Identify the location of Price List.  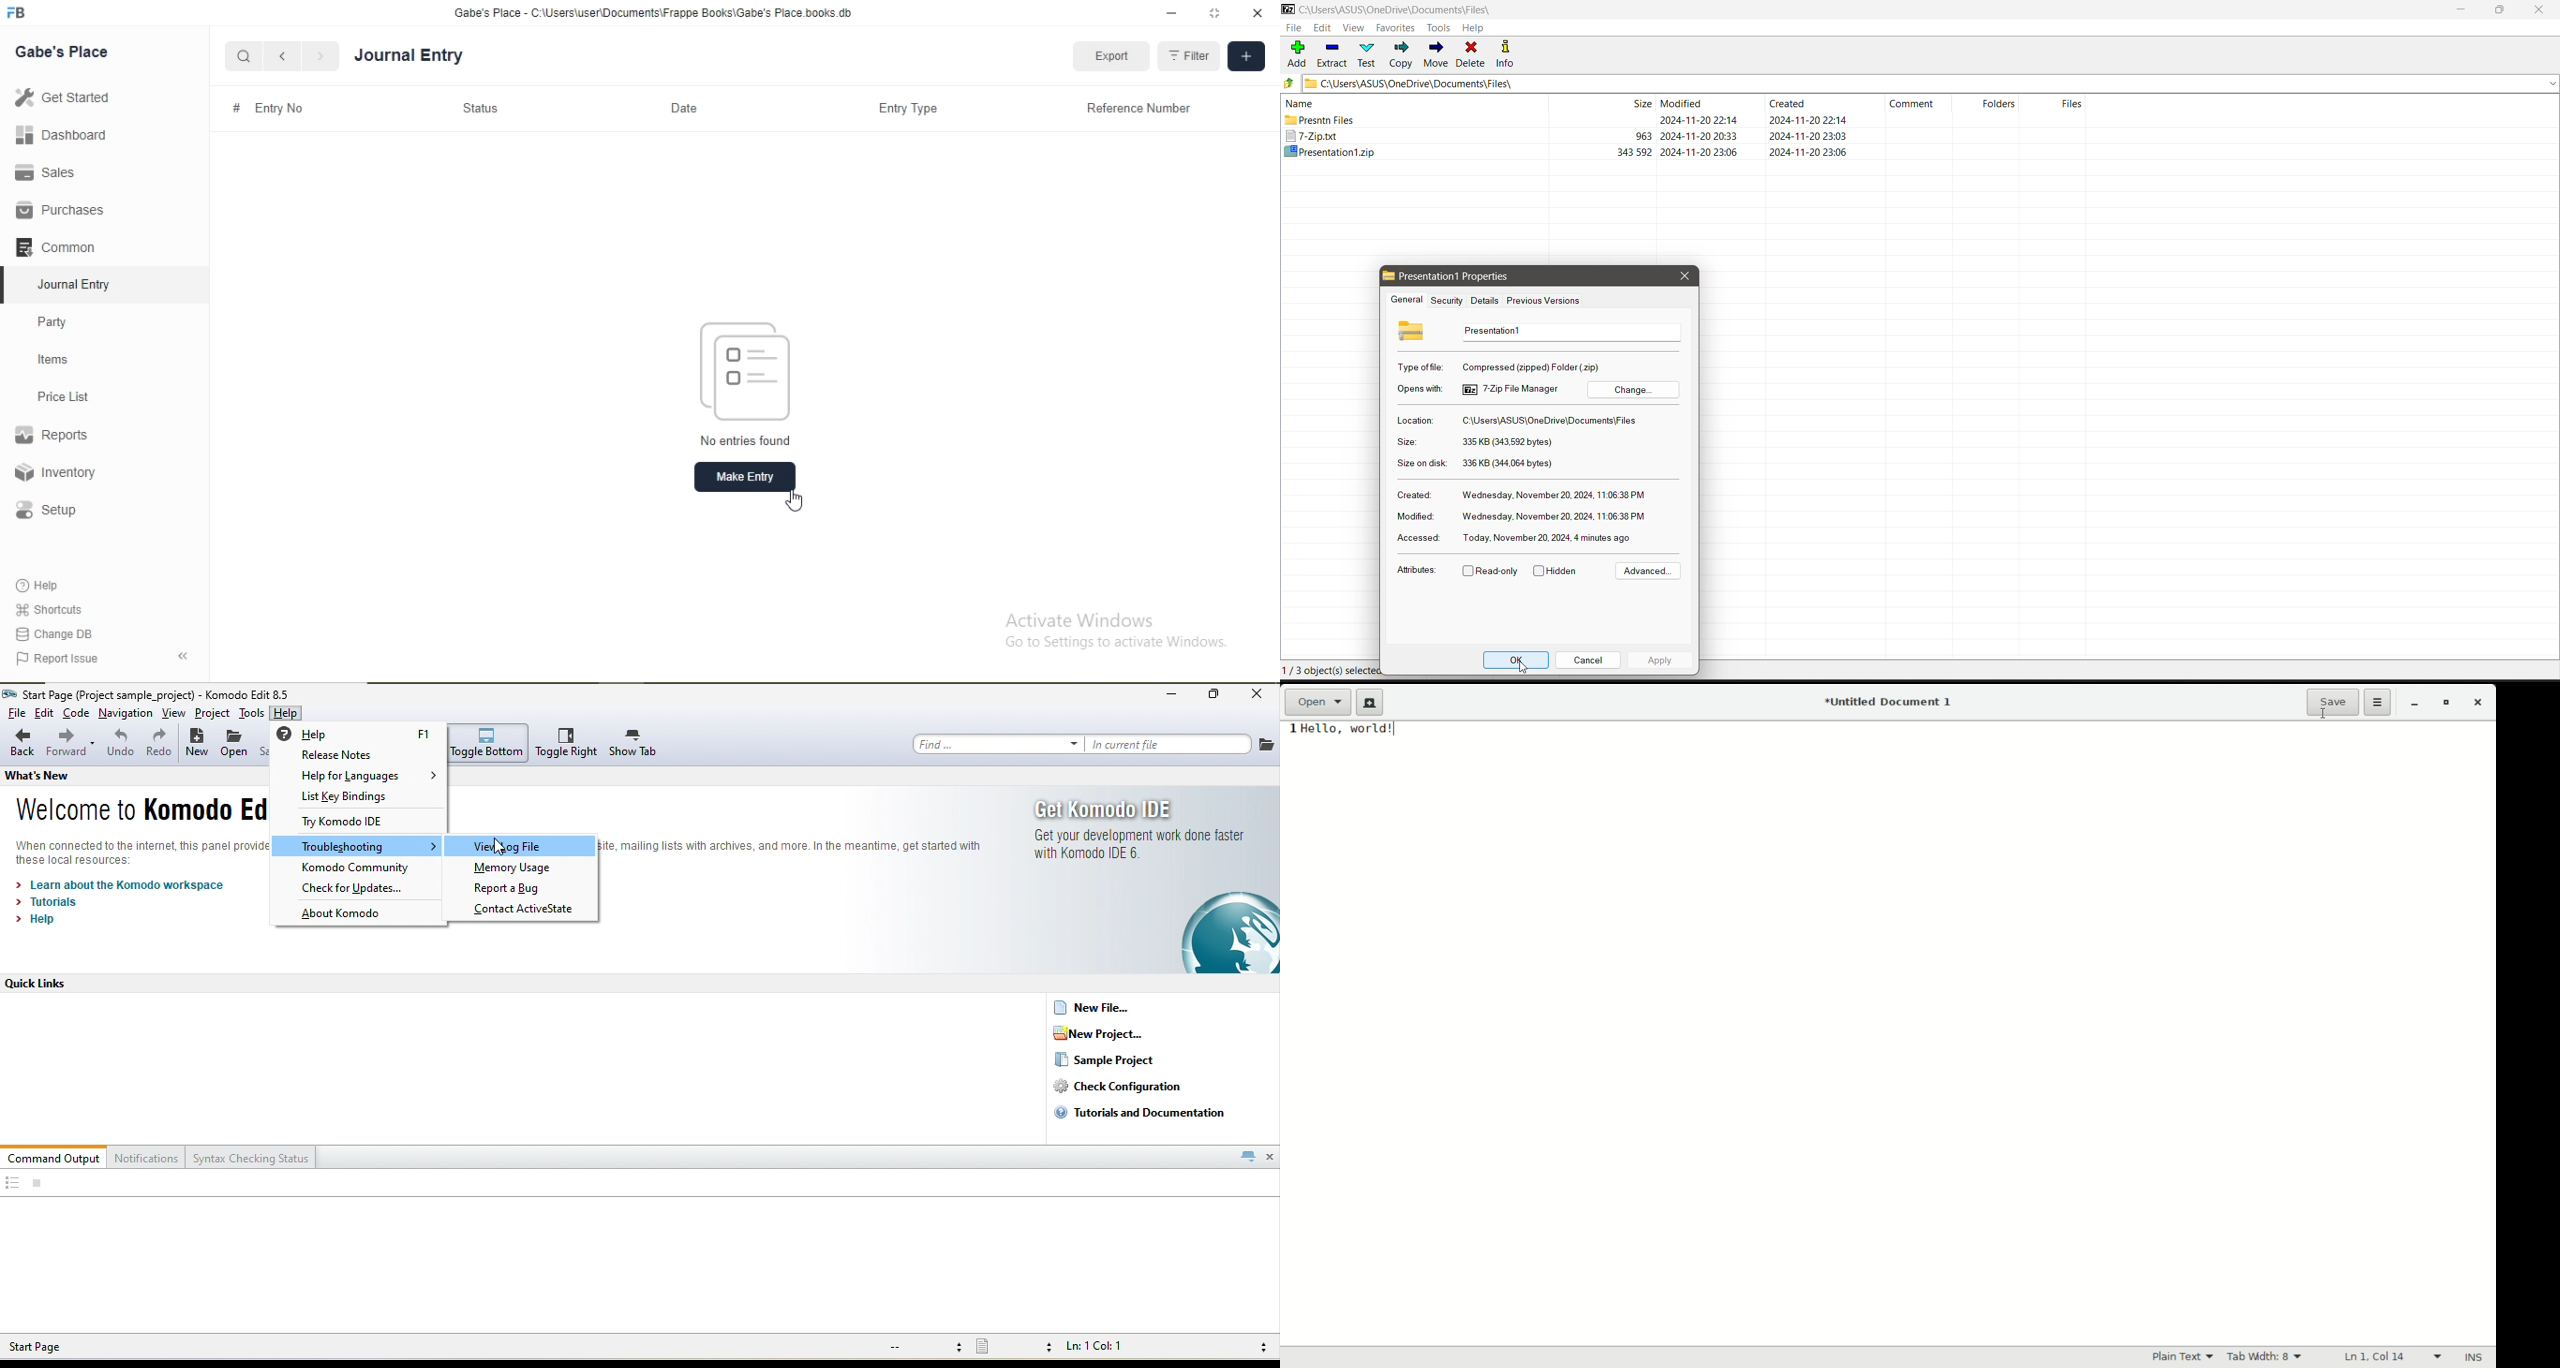
(62, 397).